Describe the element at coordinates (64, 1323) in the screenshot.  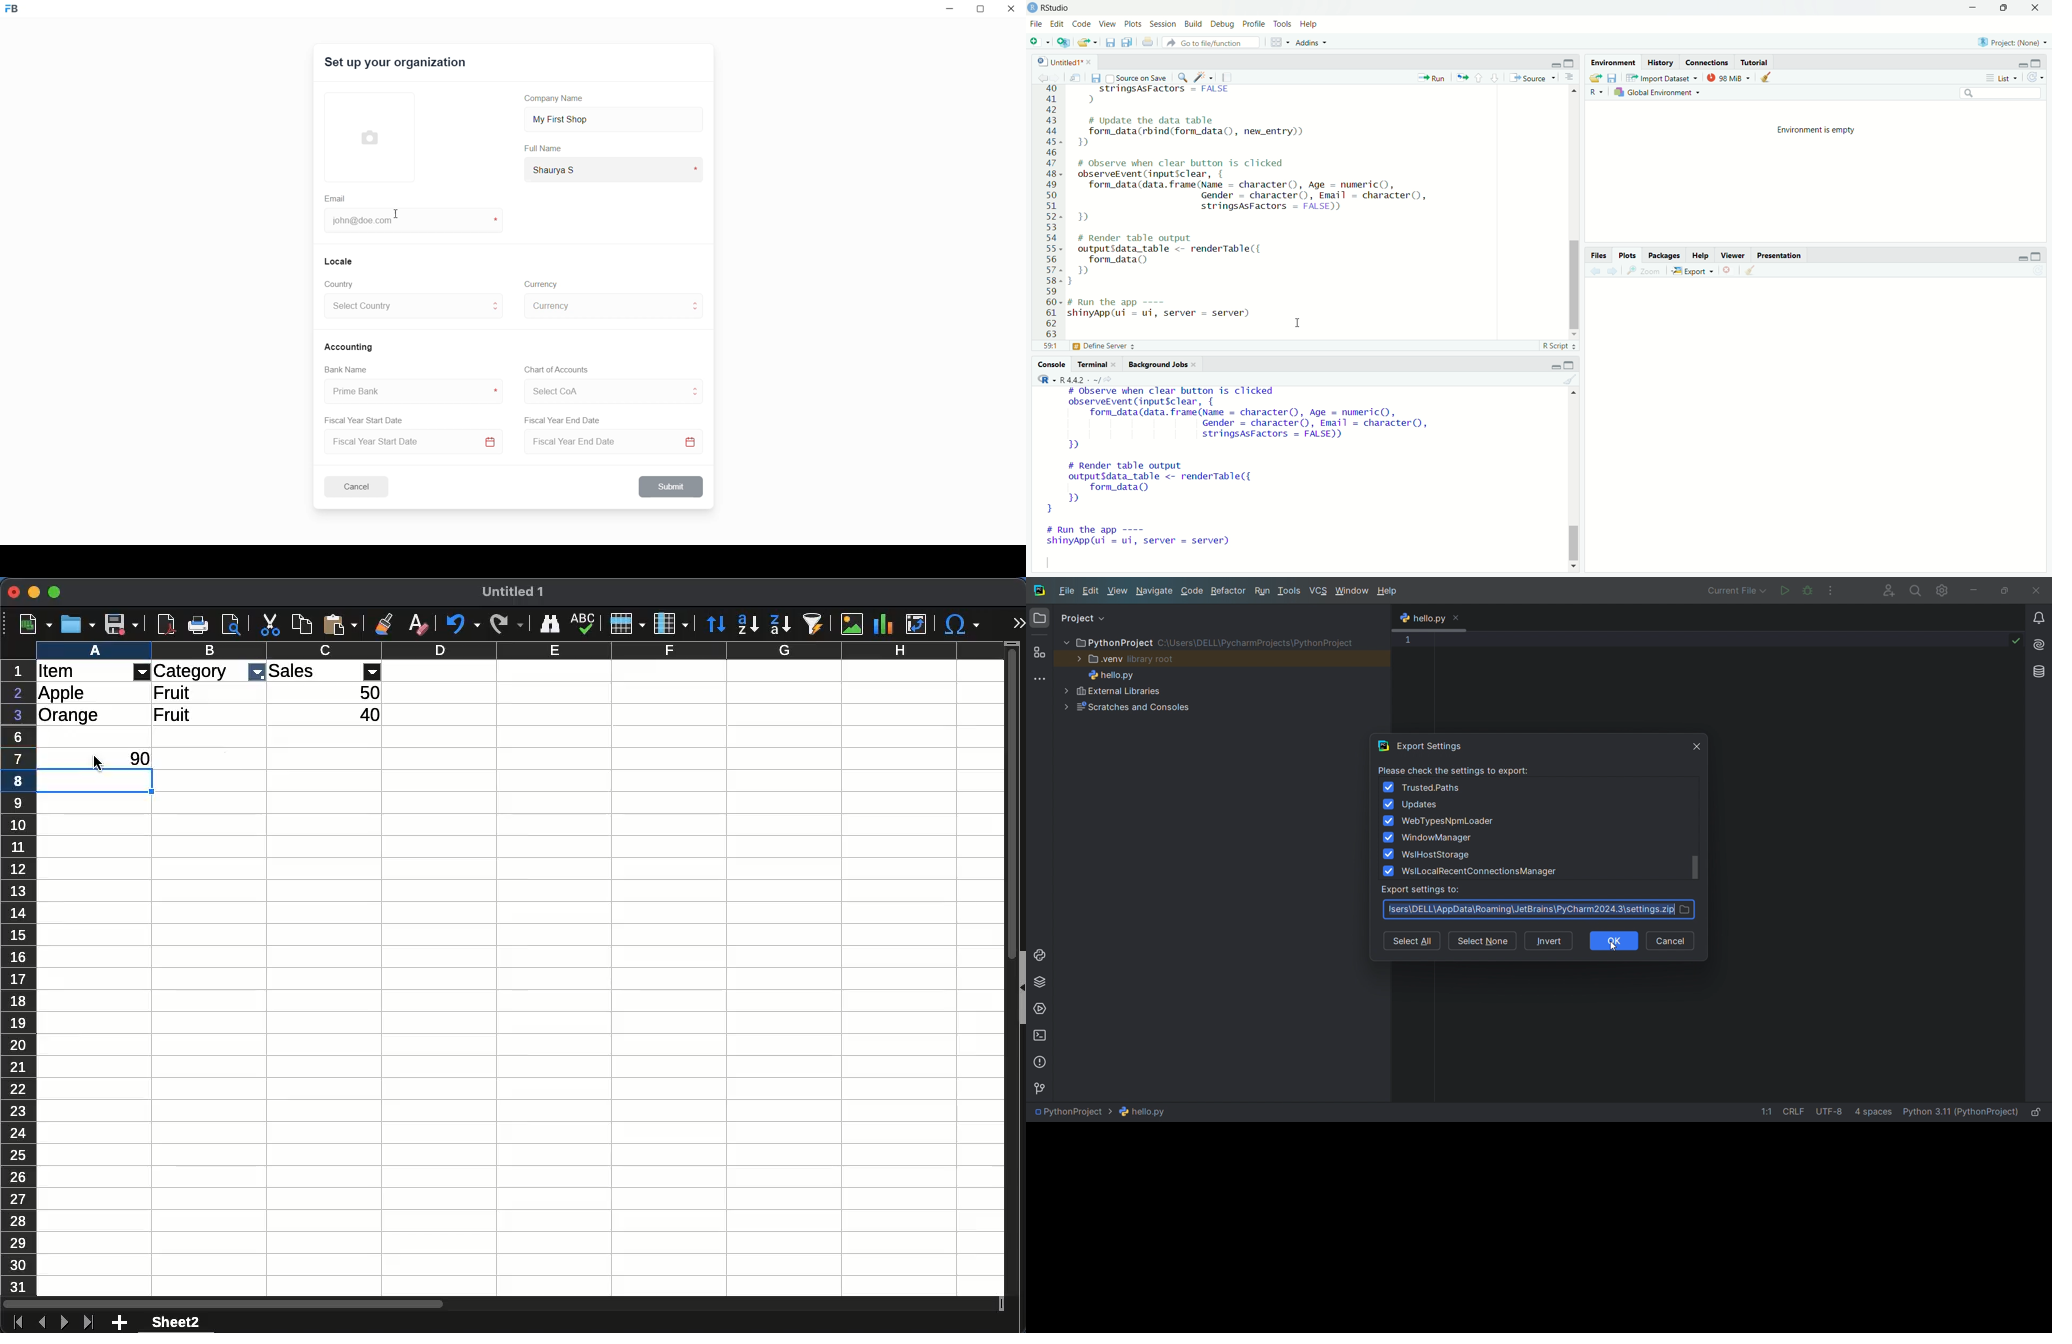
I see `next sheet` at that location.